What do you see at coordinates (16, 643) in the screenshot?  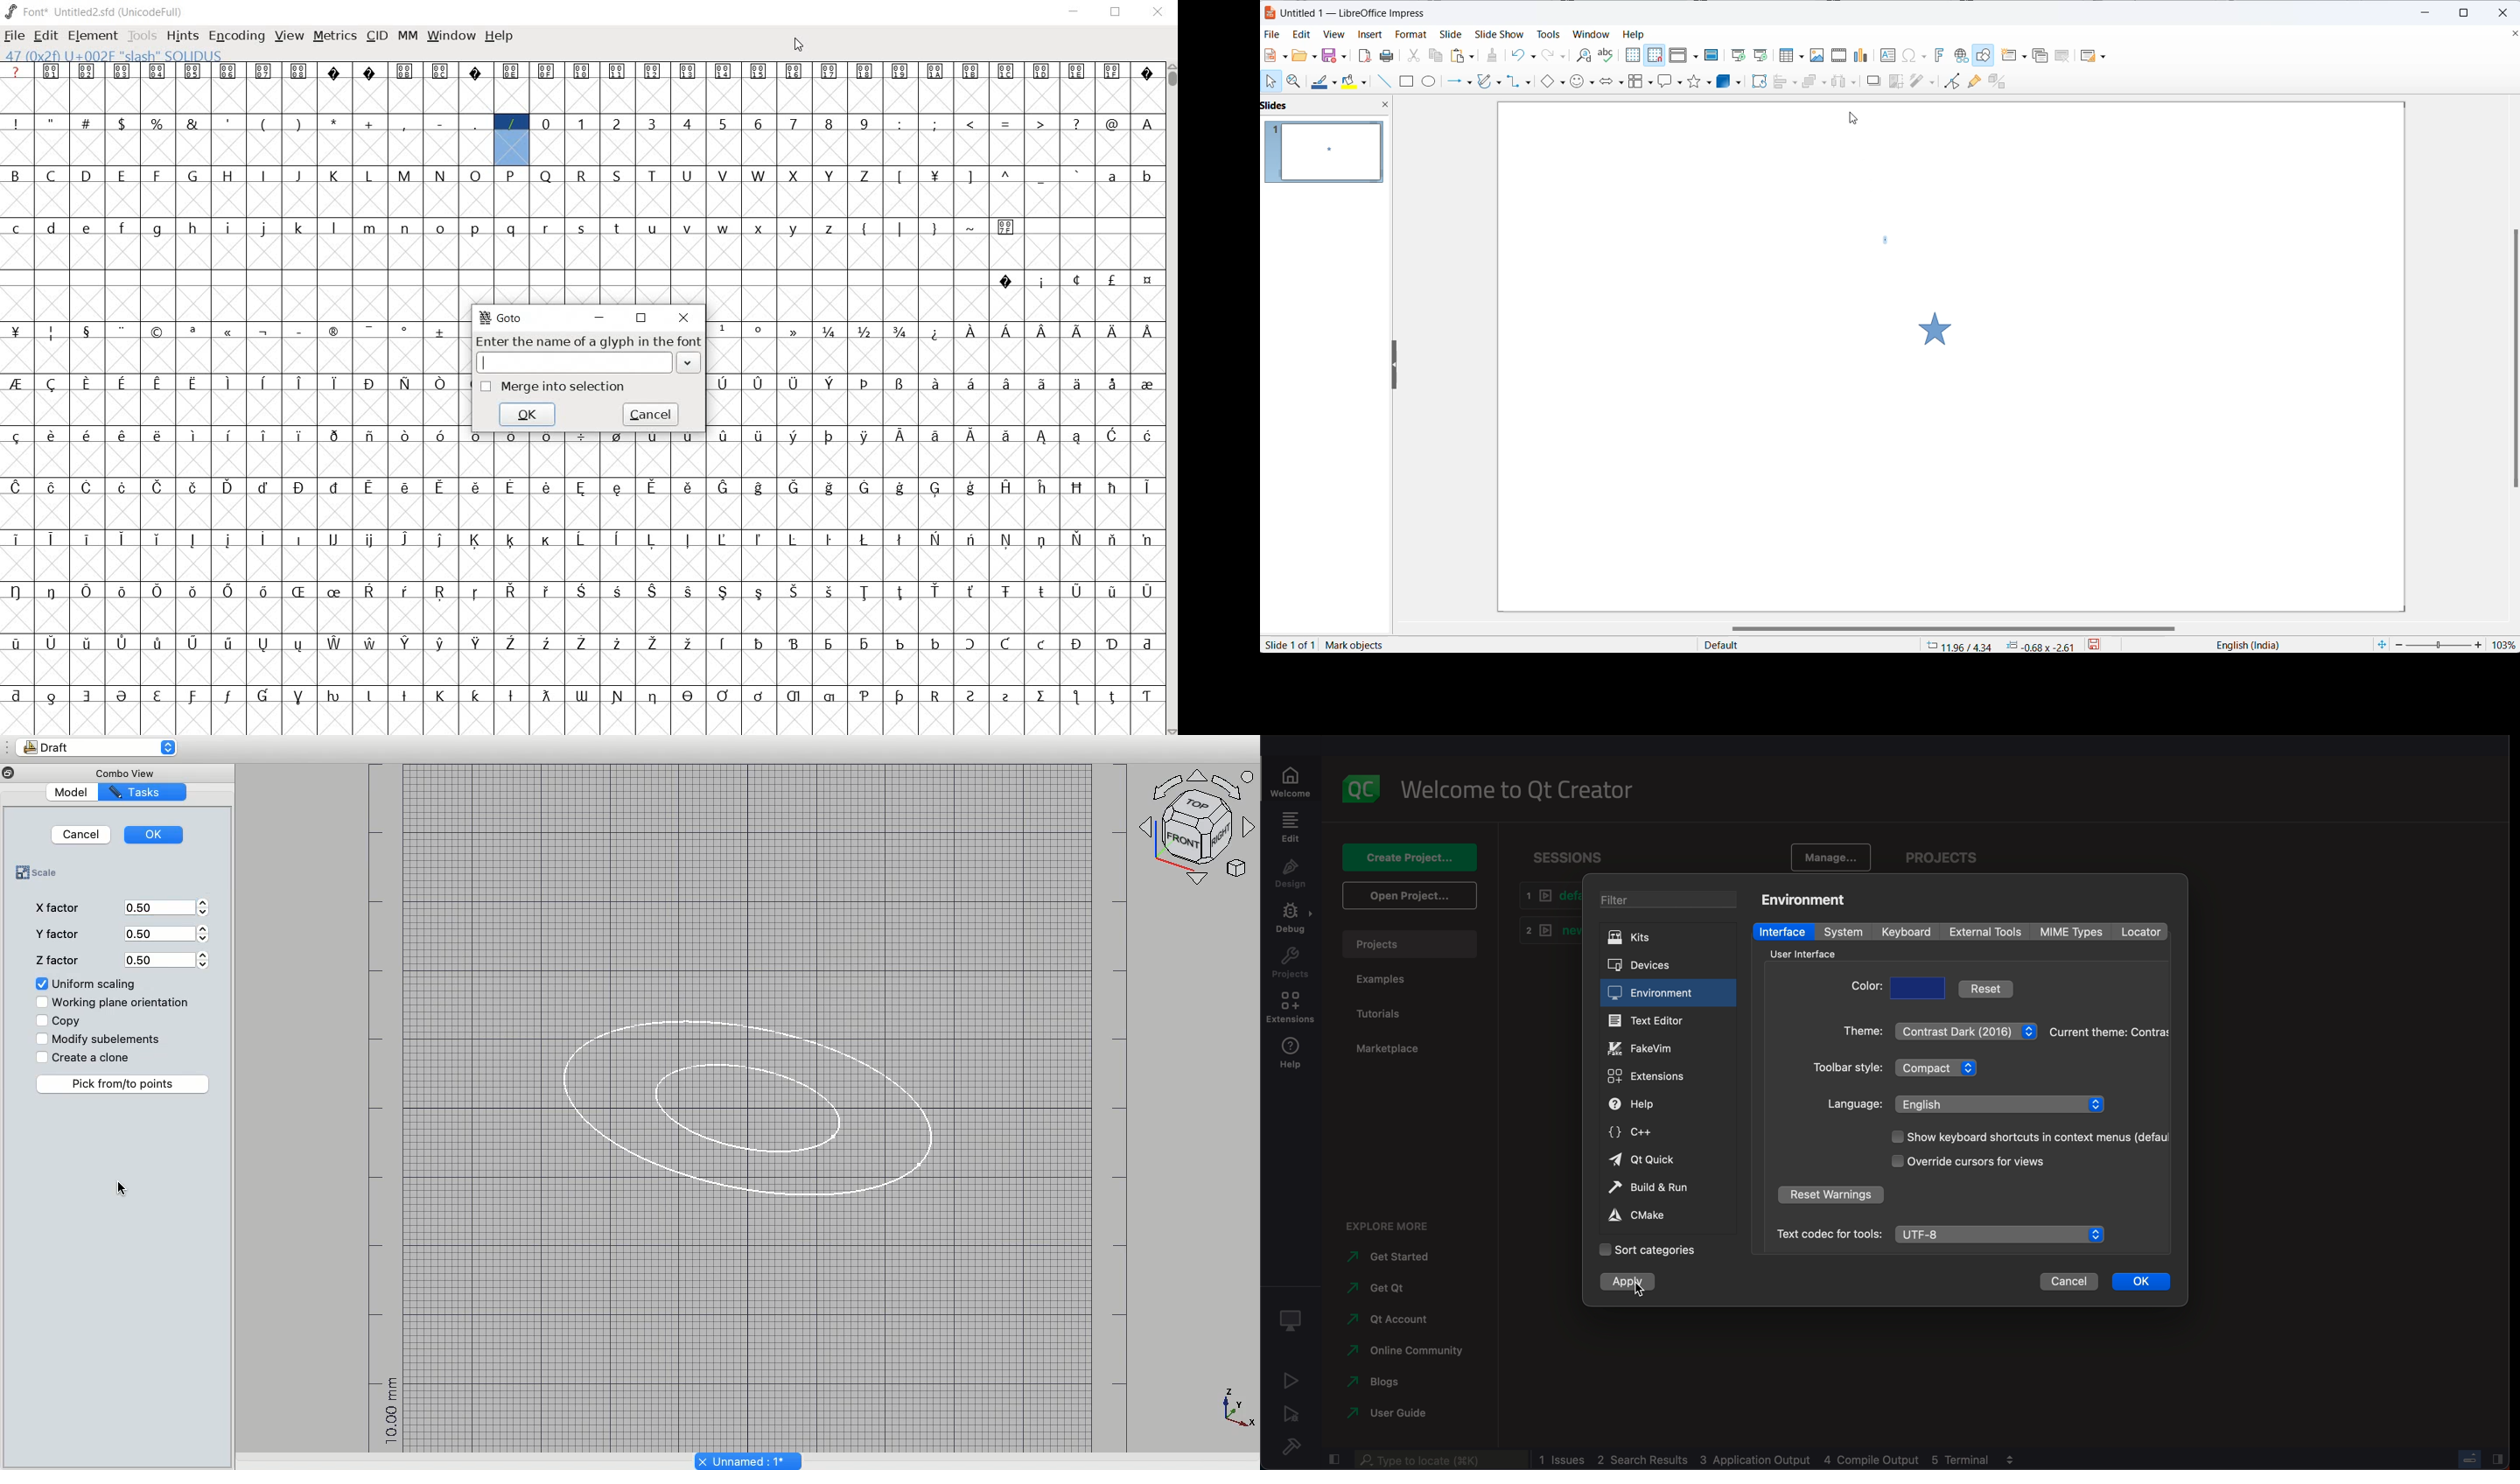 I see `glyph` at bounding box center [16, 643].